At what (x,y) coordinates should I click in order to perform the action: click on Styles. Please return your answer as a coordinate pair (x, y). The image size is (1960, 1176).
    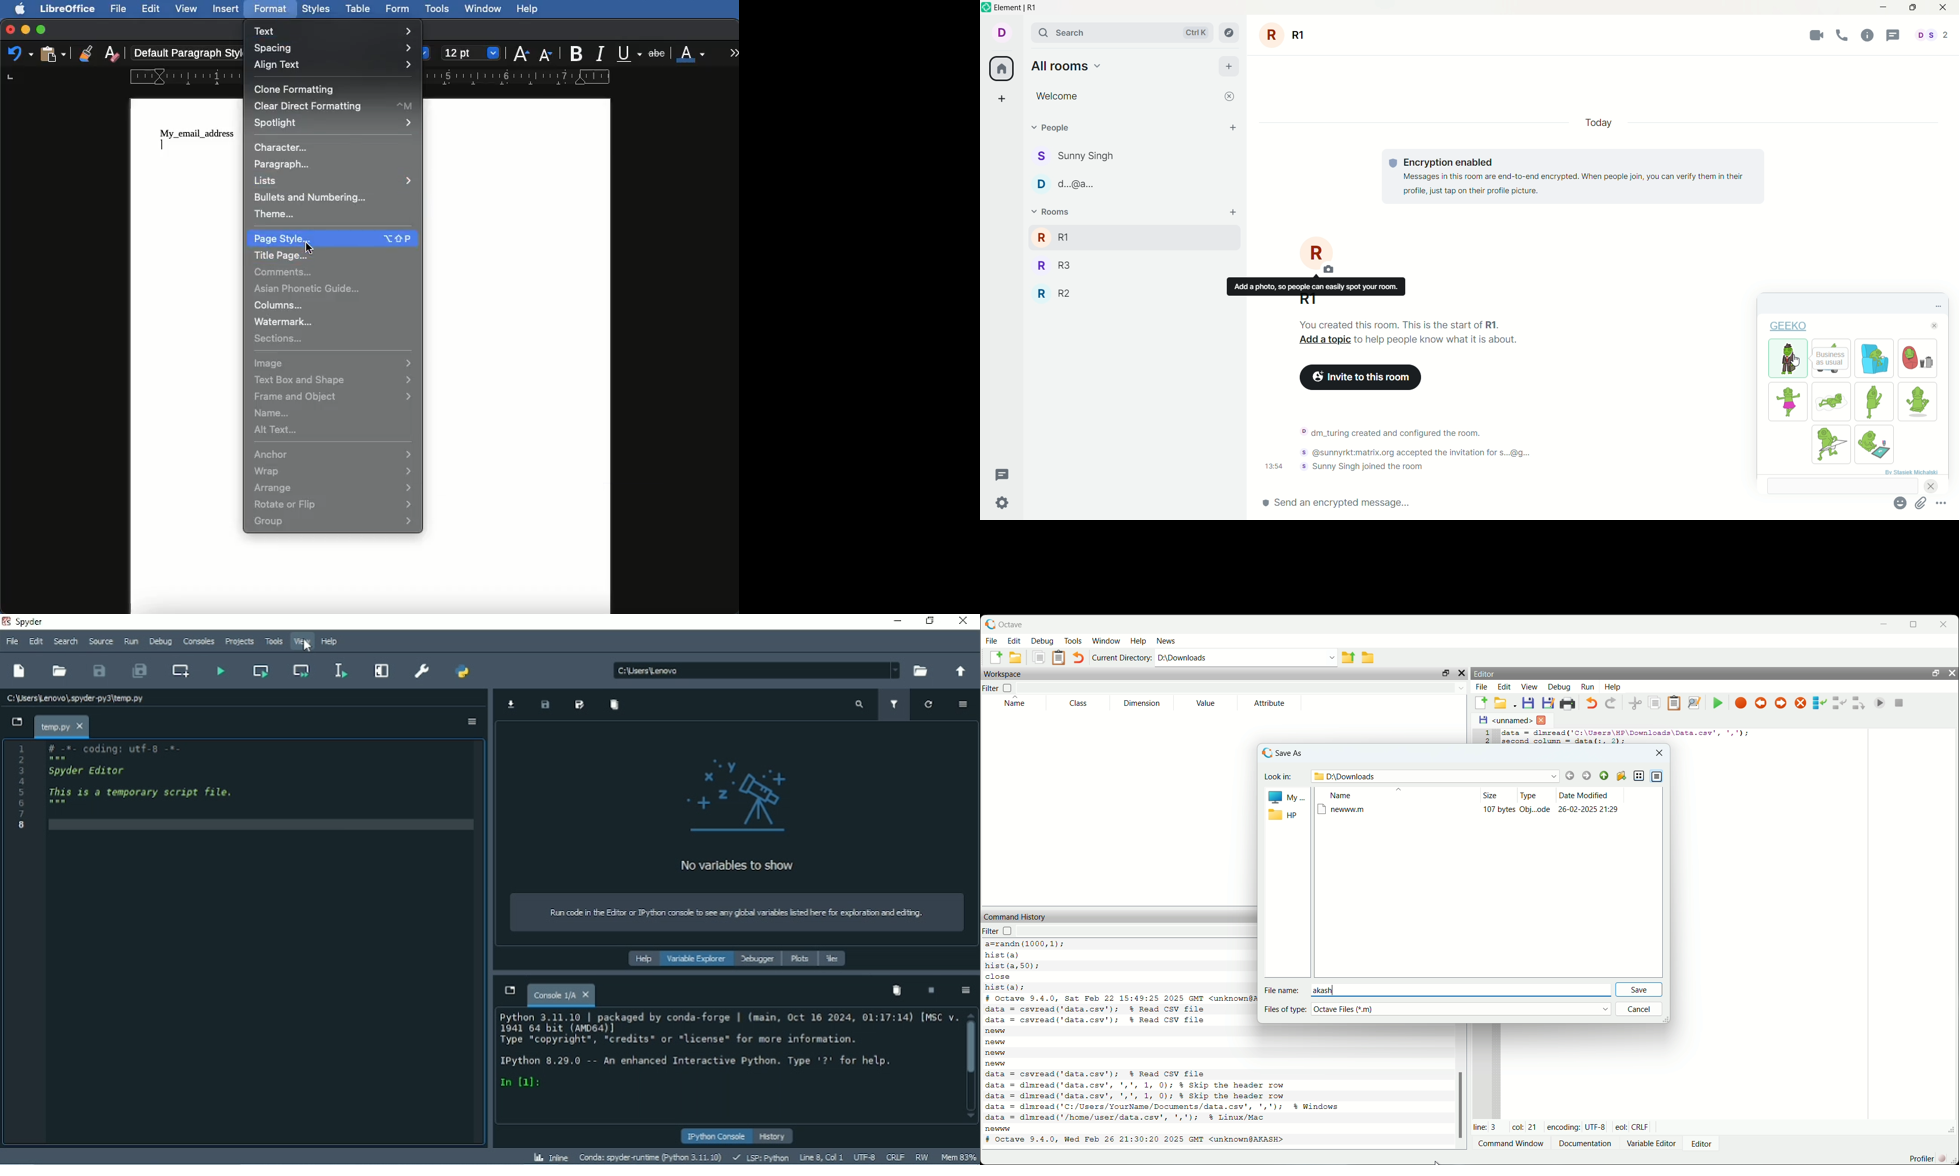
    Looking at the image, I should click on (315, 8).